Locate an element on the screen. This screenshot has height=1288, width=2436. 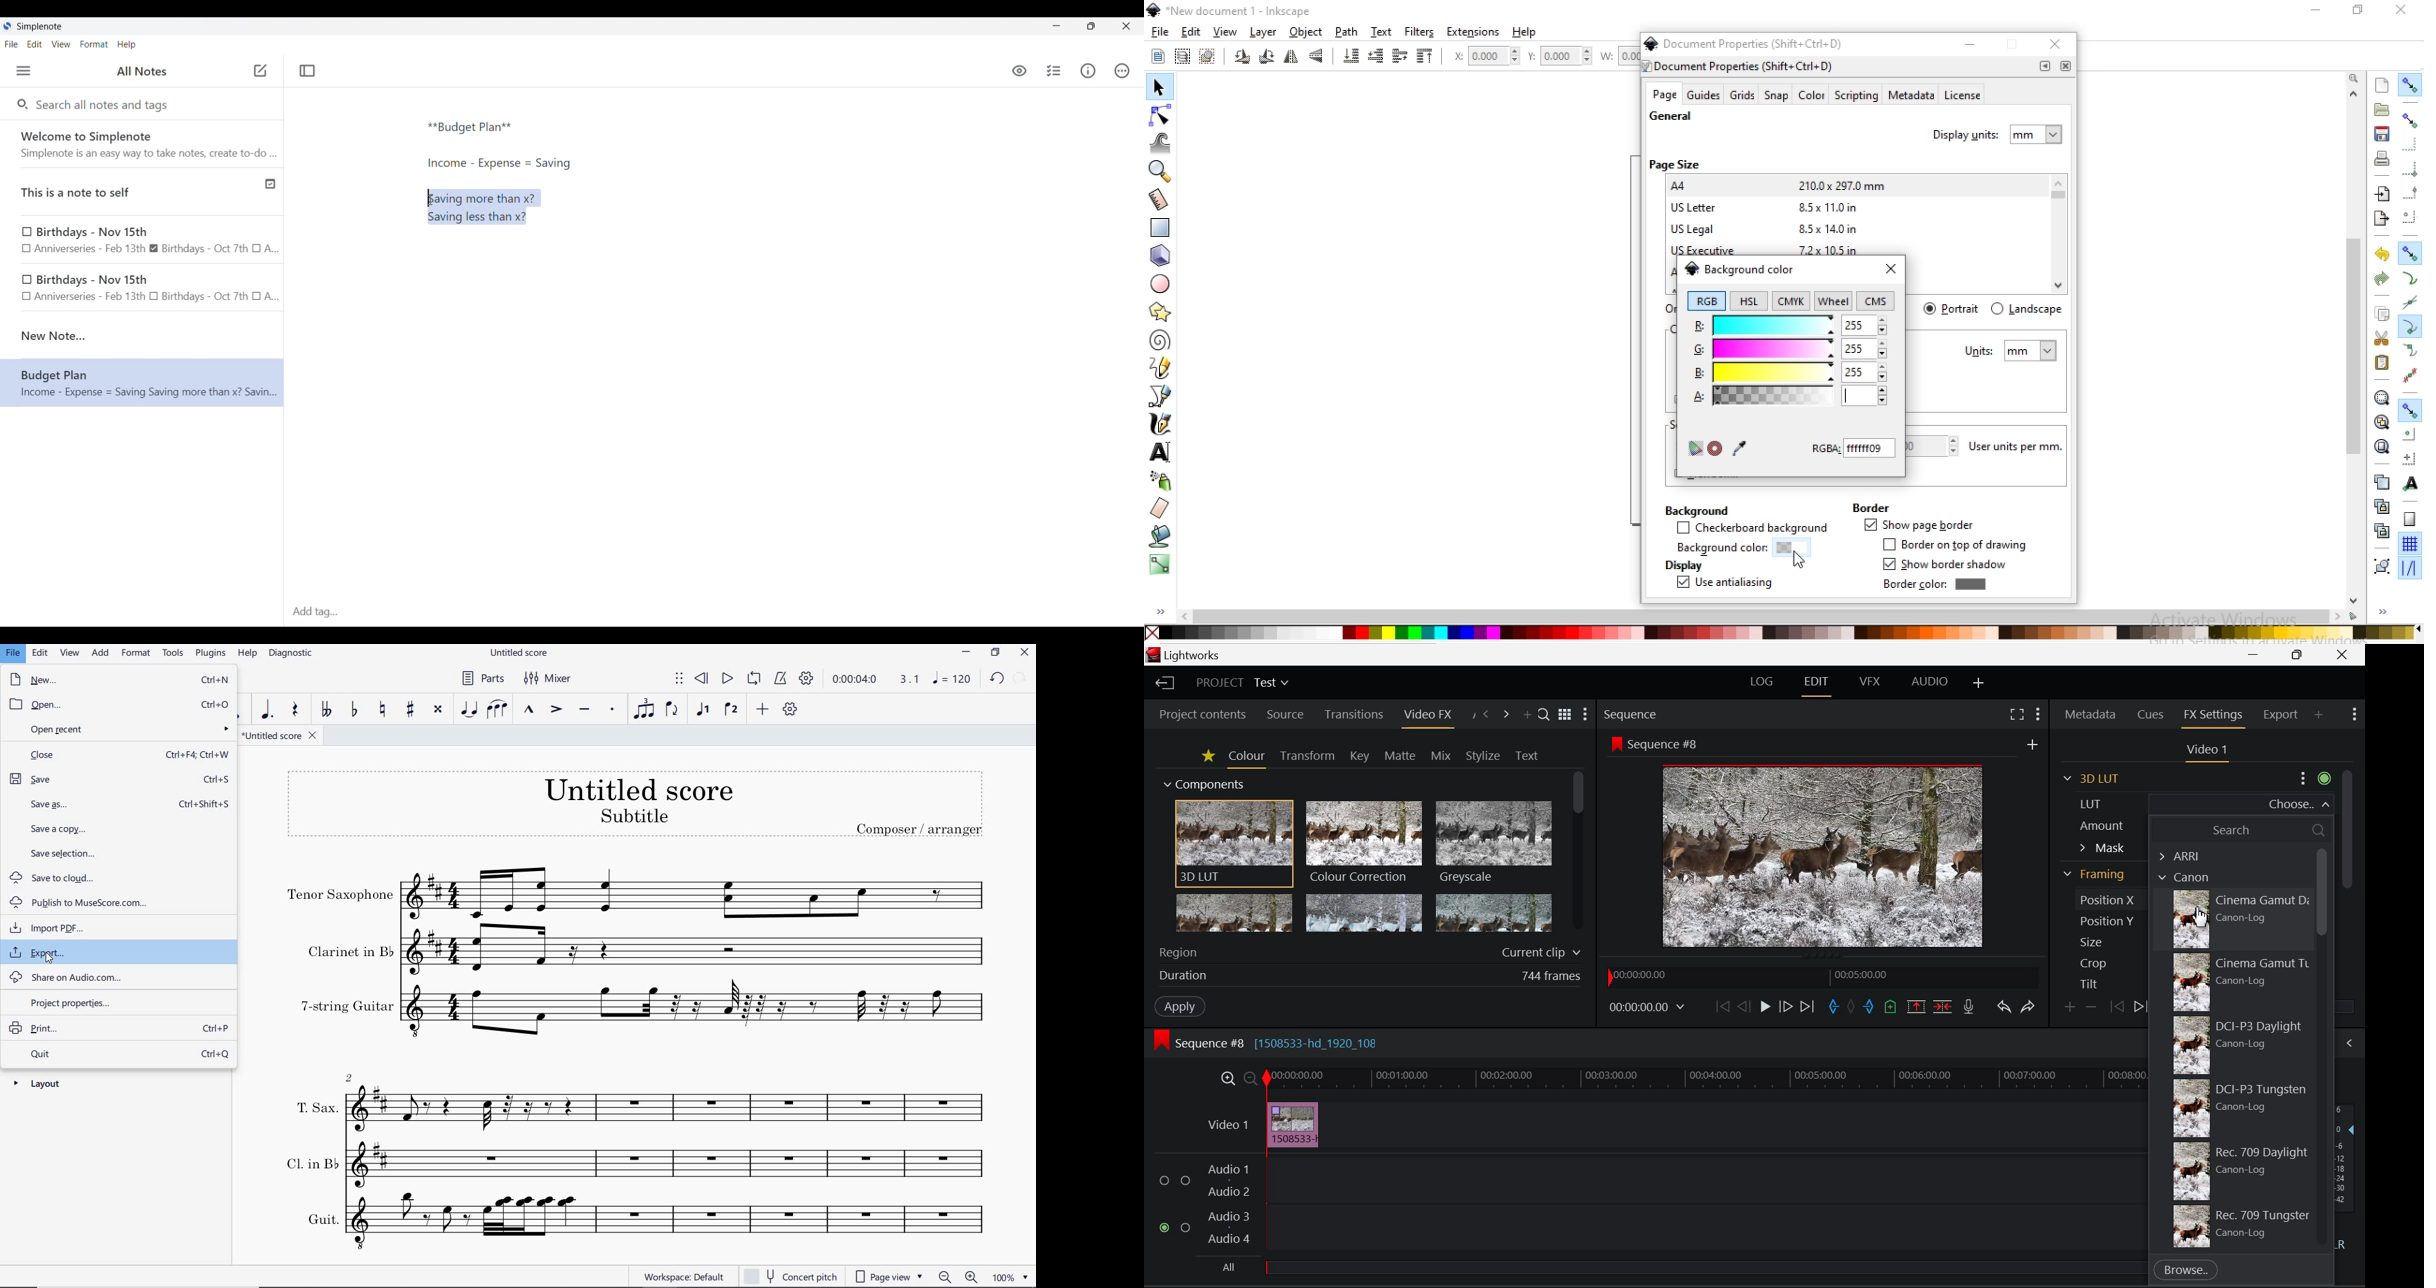
grids is located at coordinates (1742, 95).